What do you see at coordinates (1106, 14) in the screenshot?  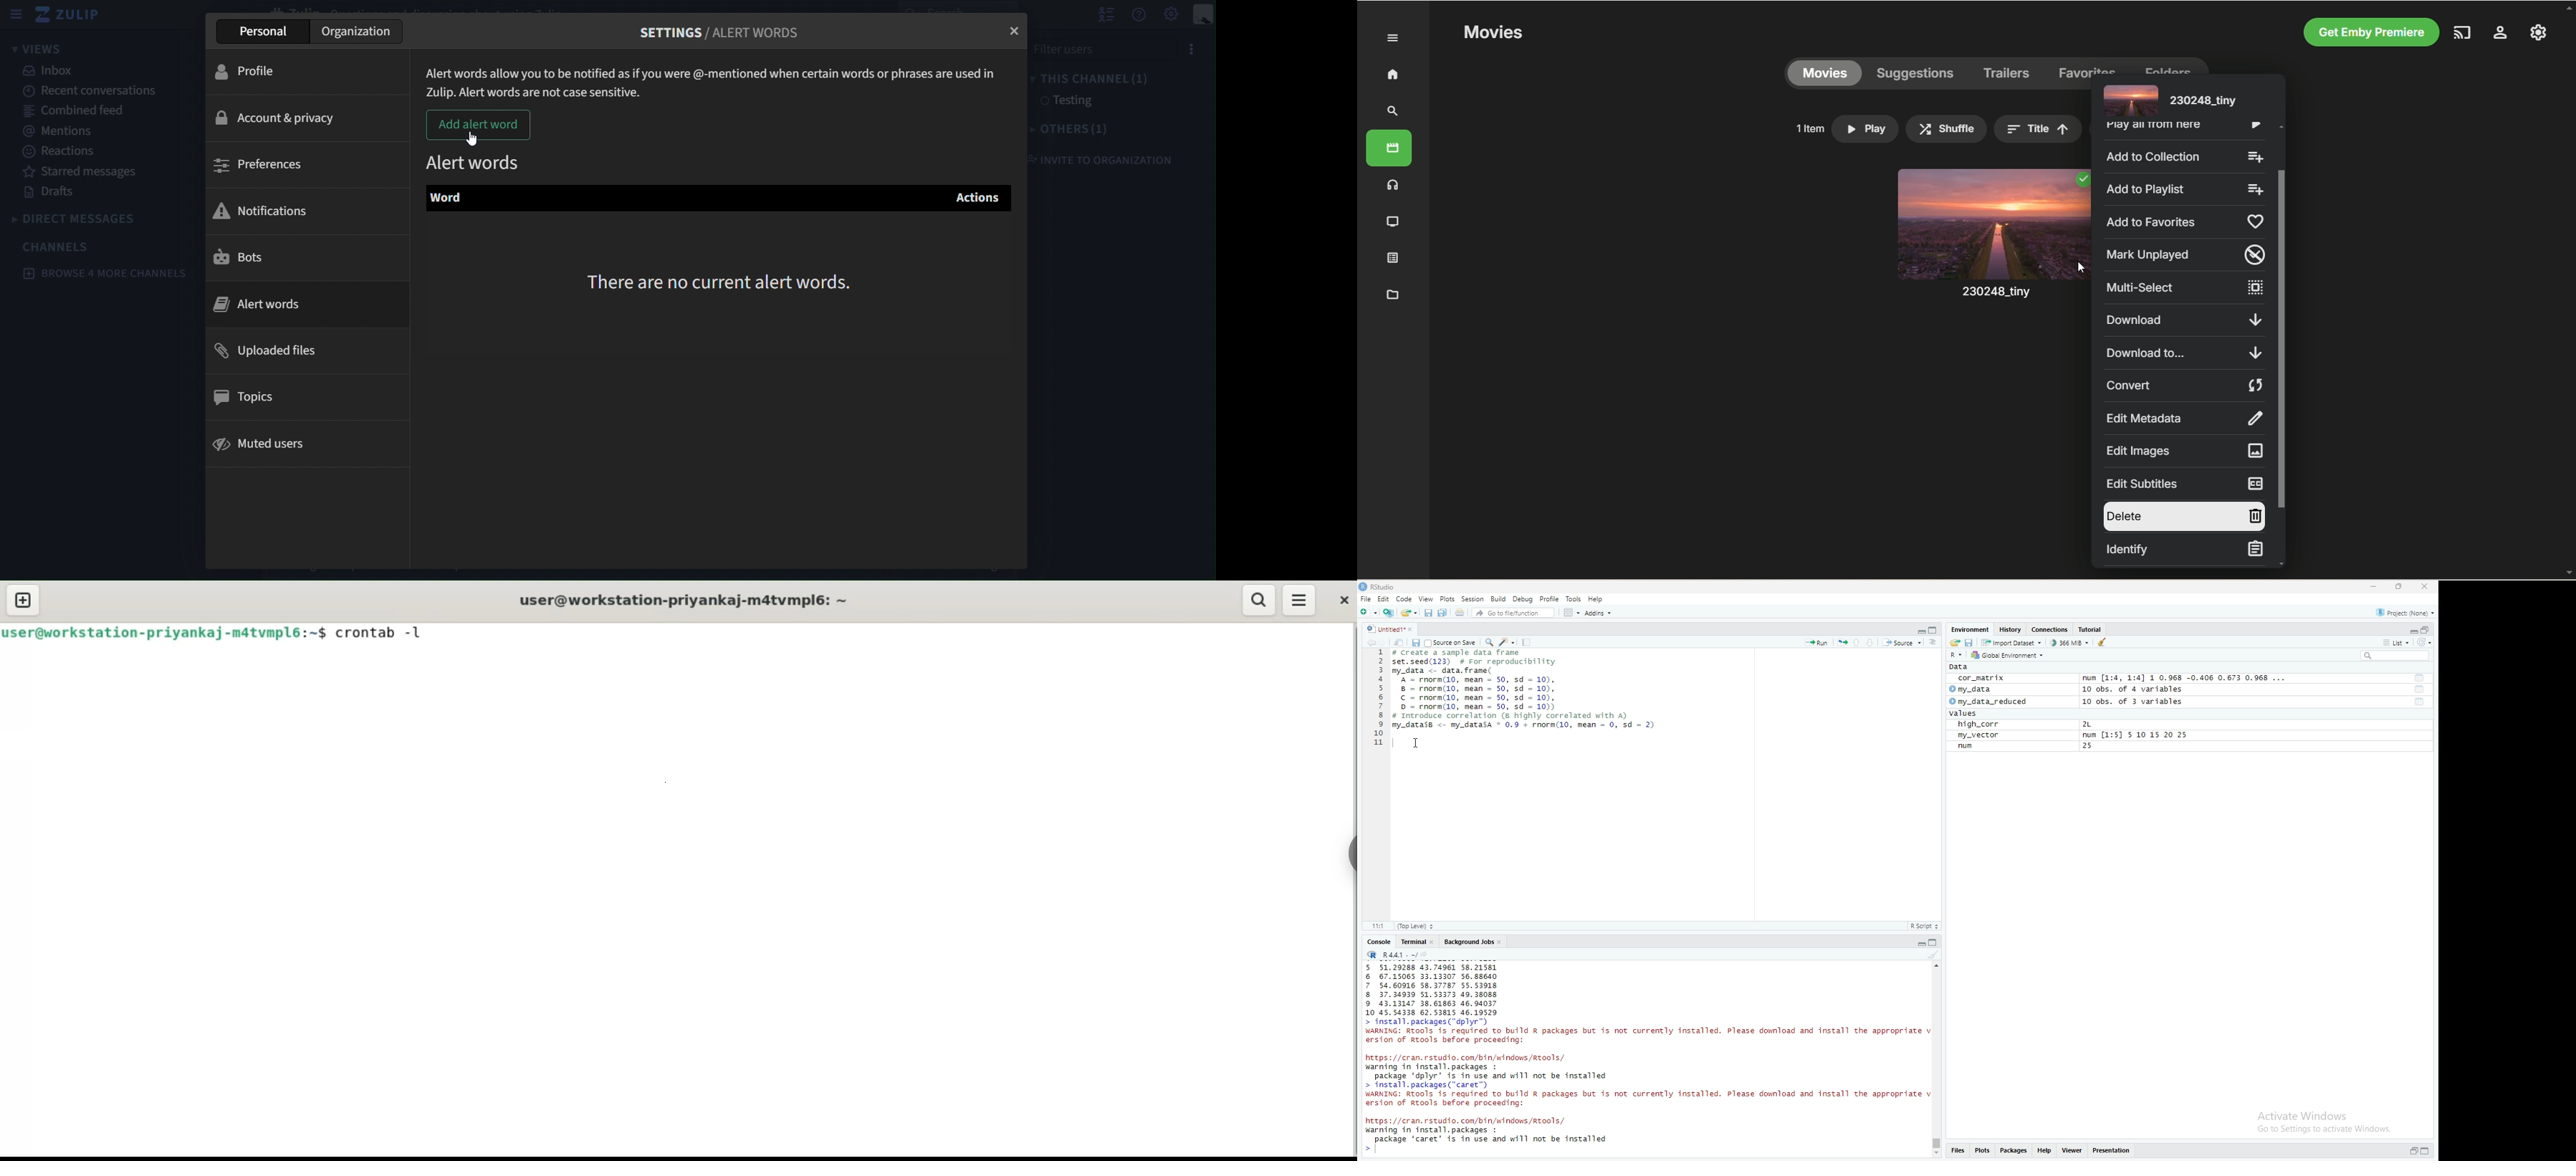 I see `hide user list` at bounding box center [1106, 14].